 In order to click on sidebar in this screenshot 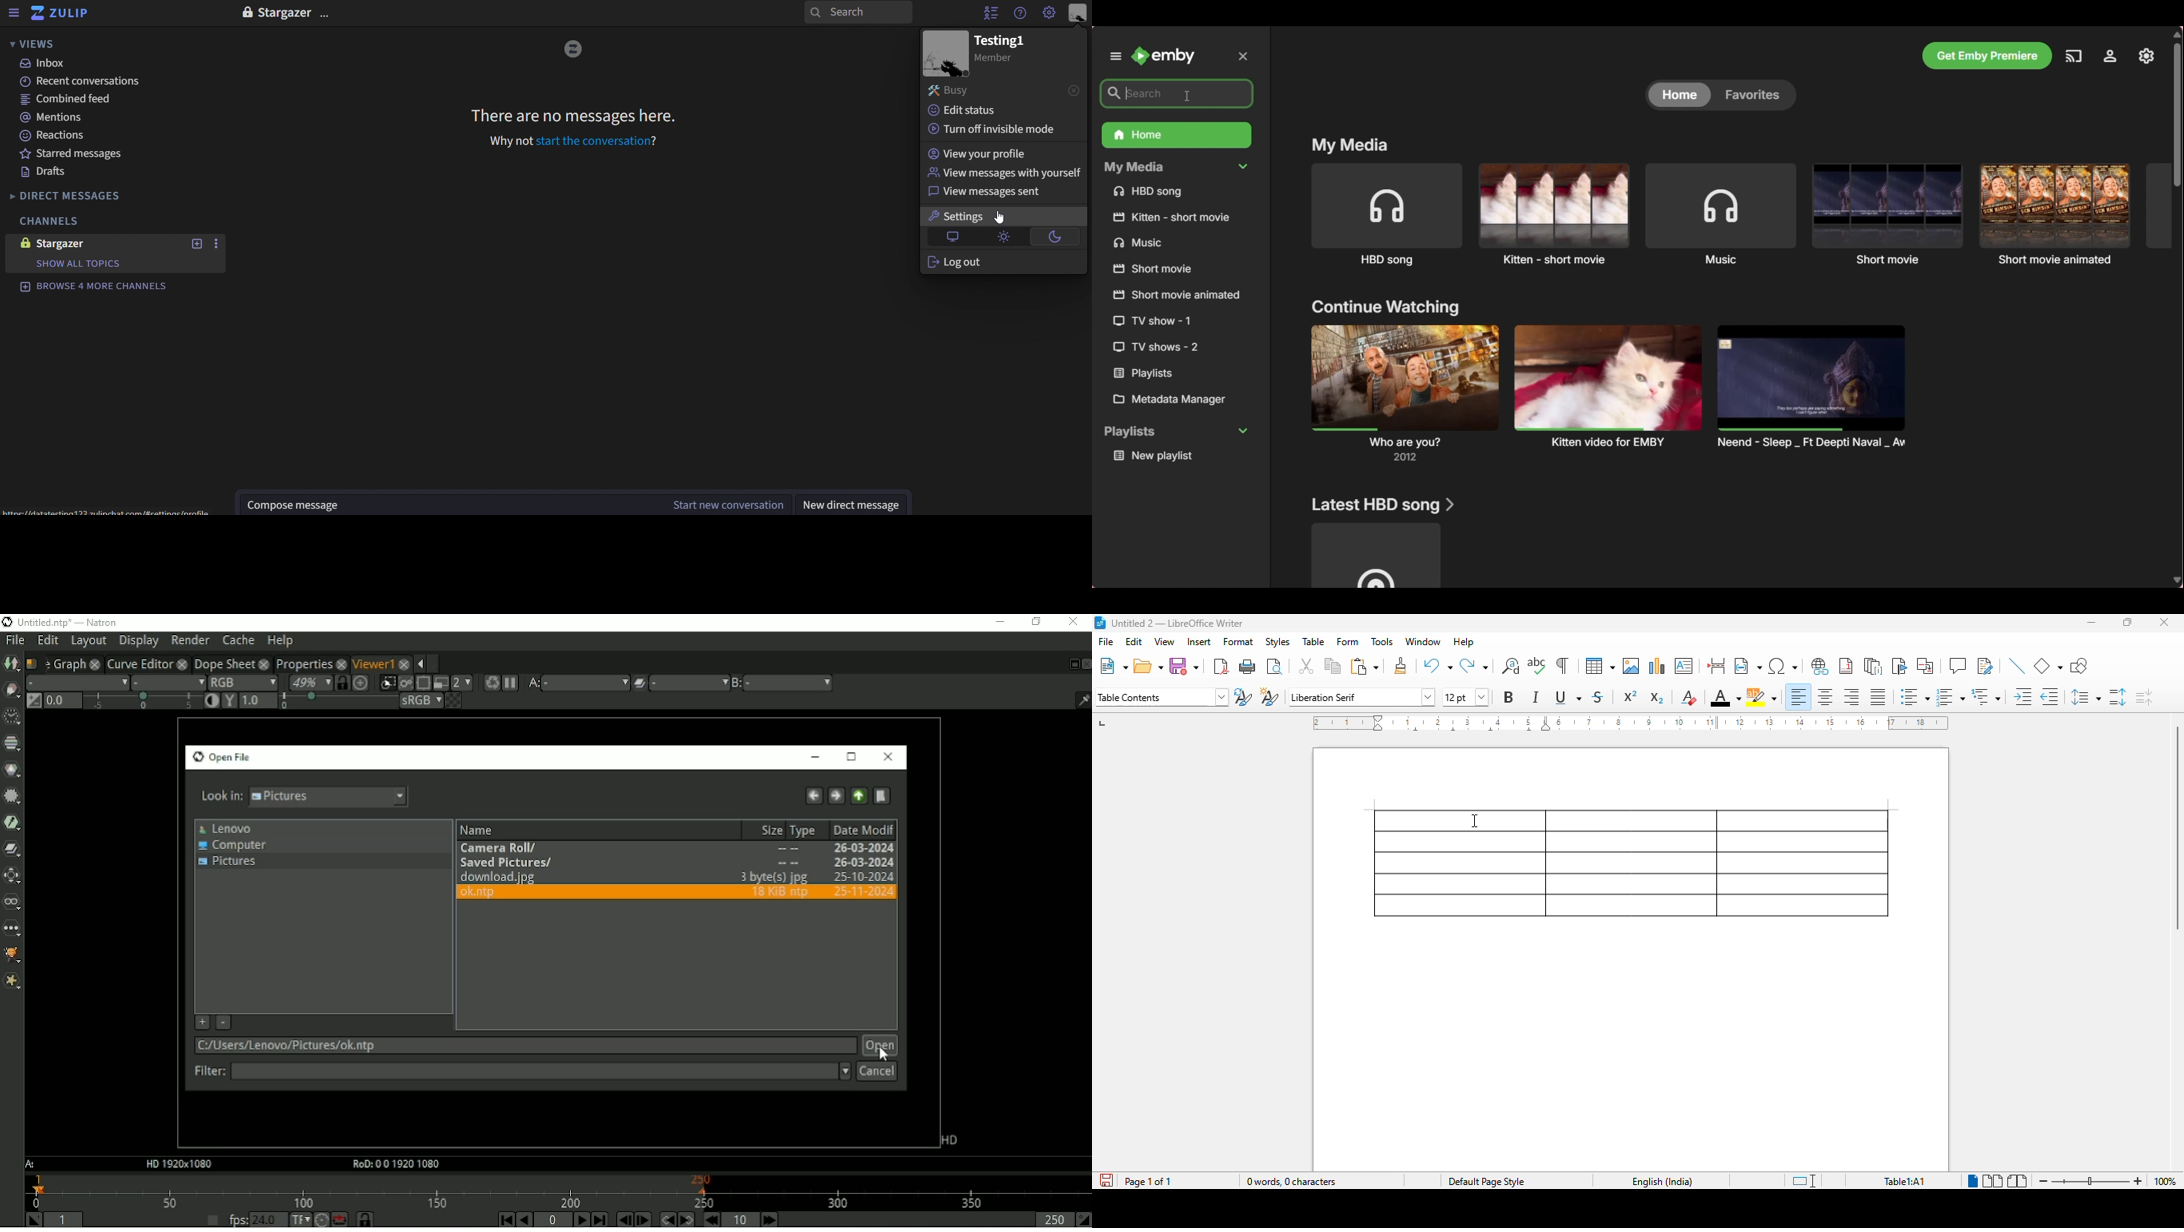, I will do `click(16, 12)`.